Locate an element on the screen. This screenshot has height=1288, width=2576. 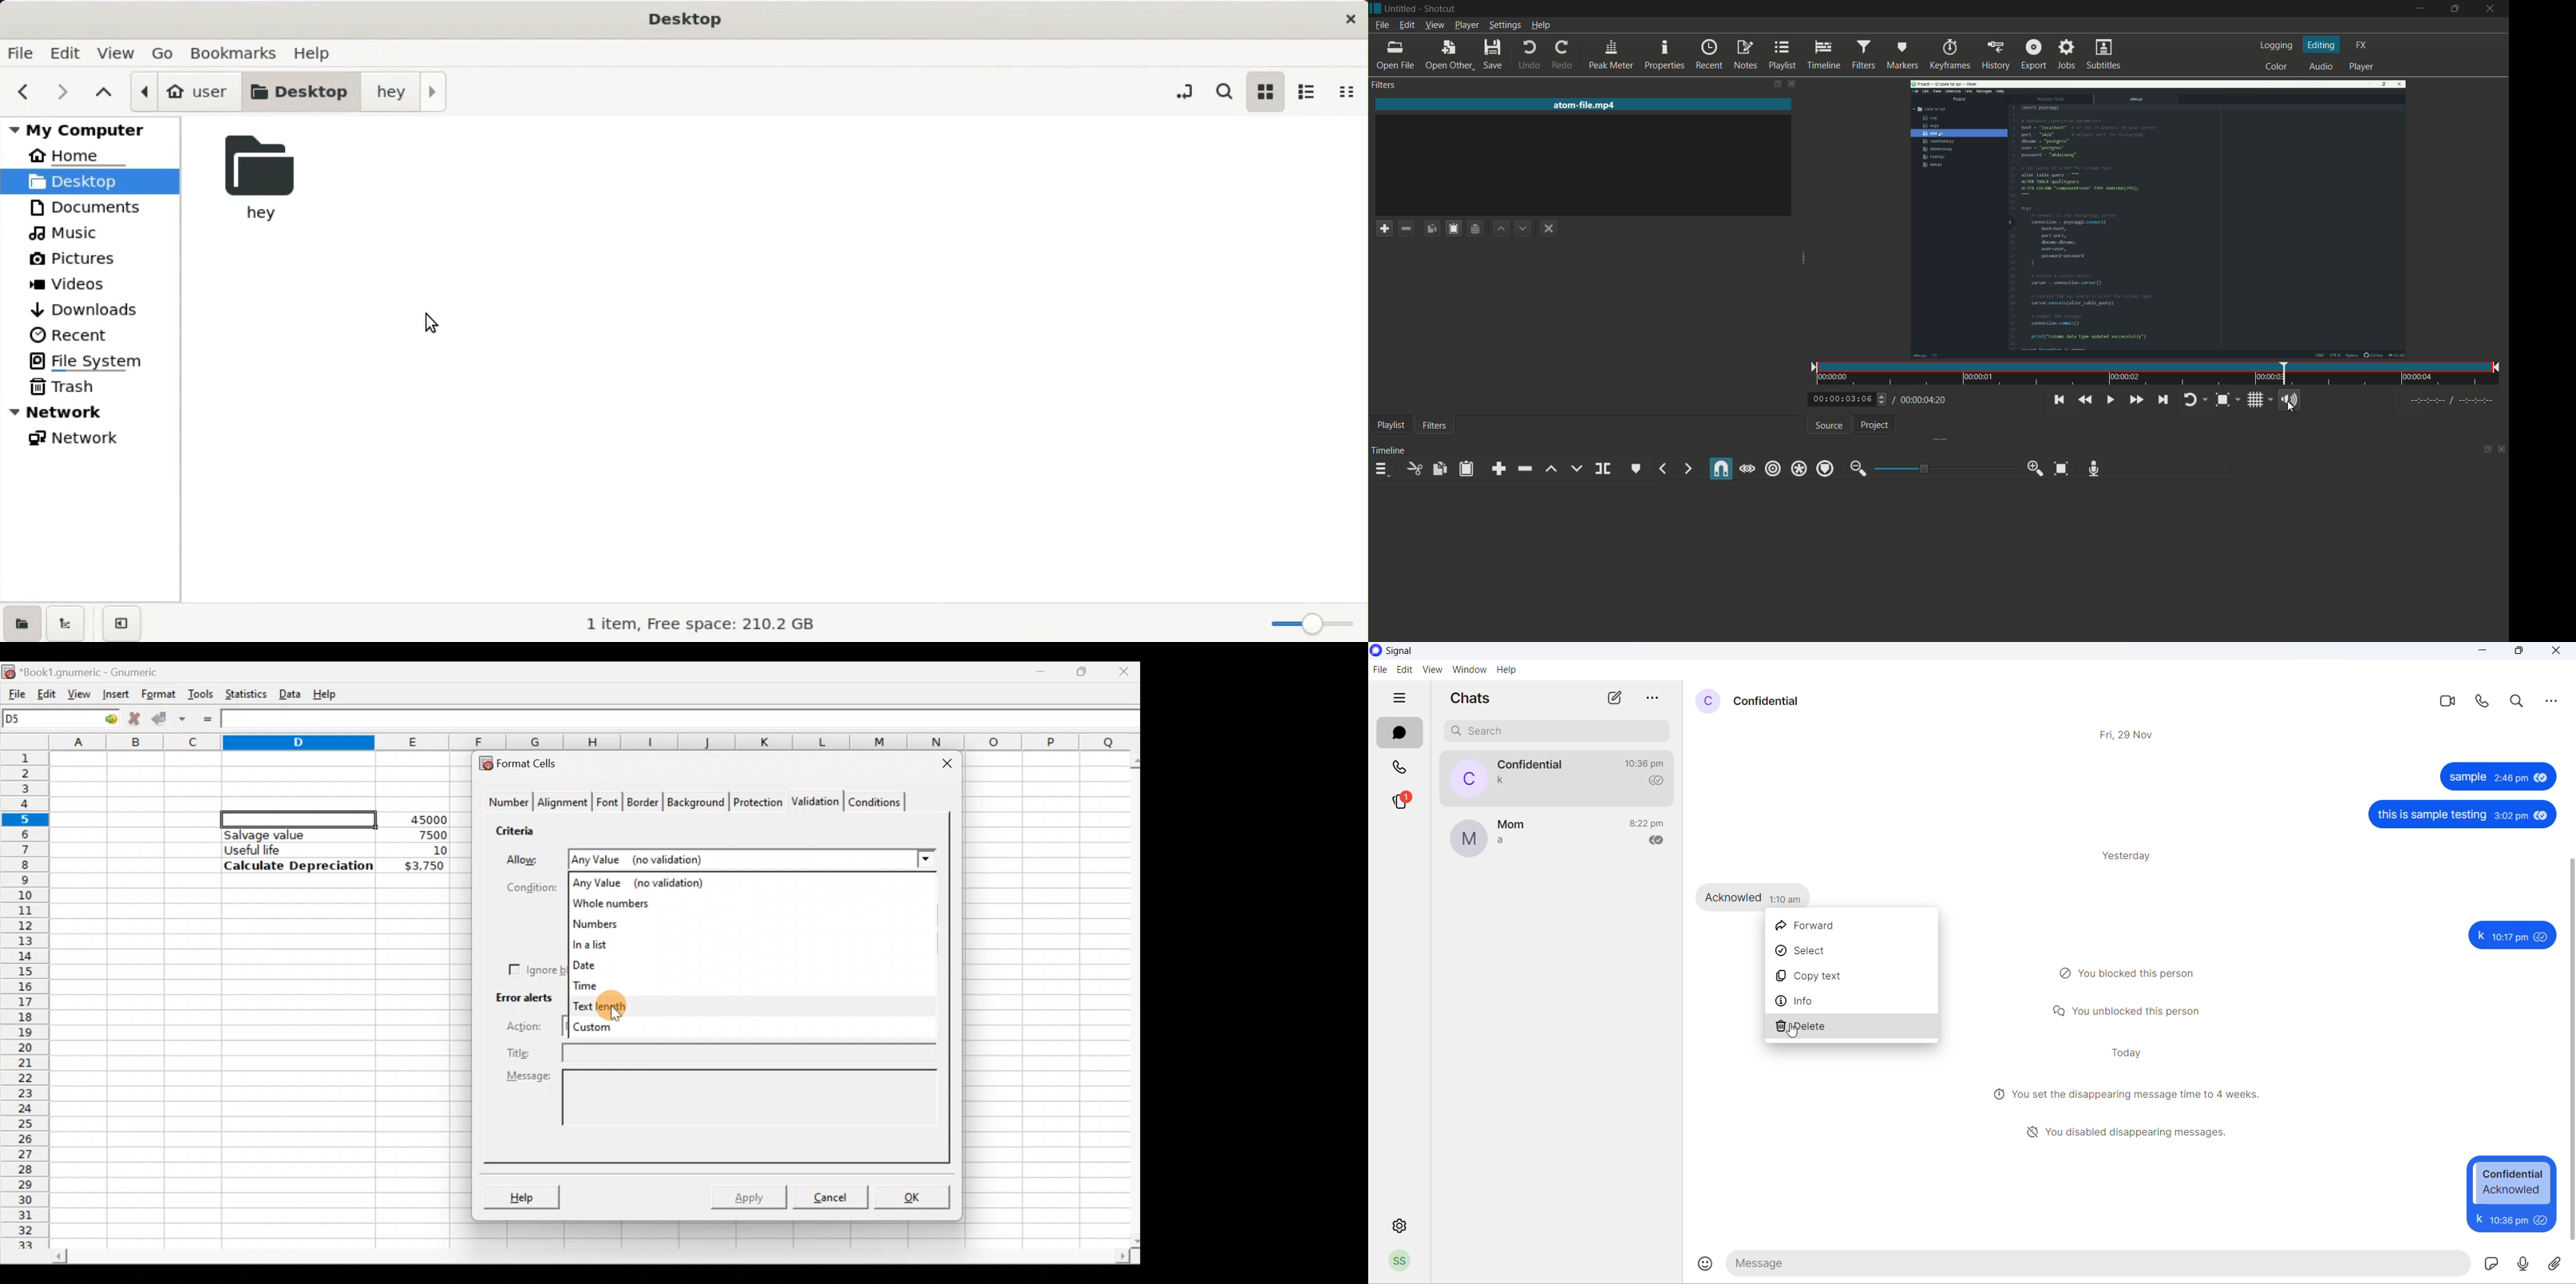
search chat is located at coordinates (1558, 732).